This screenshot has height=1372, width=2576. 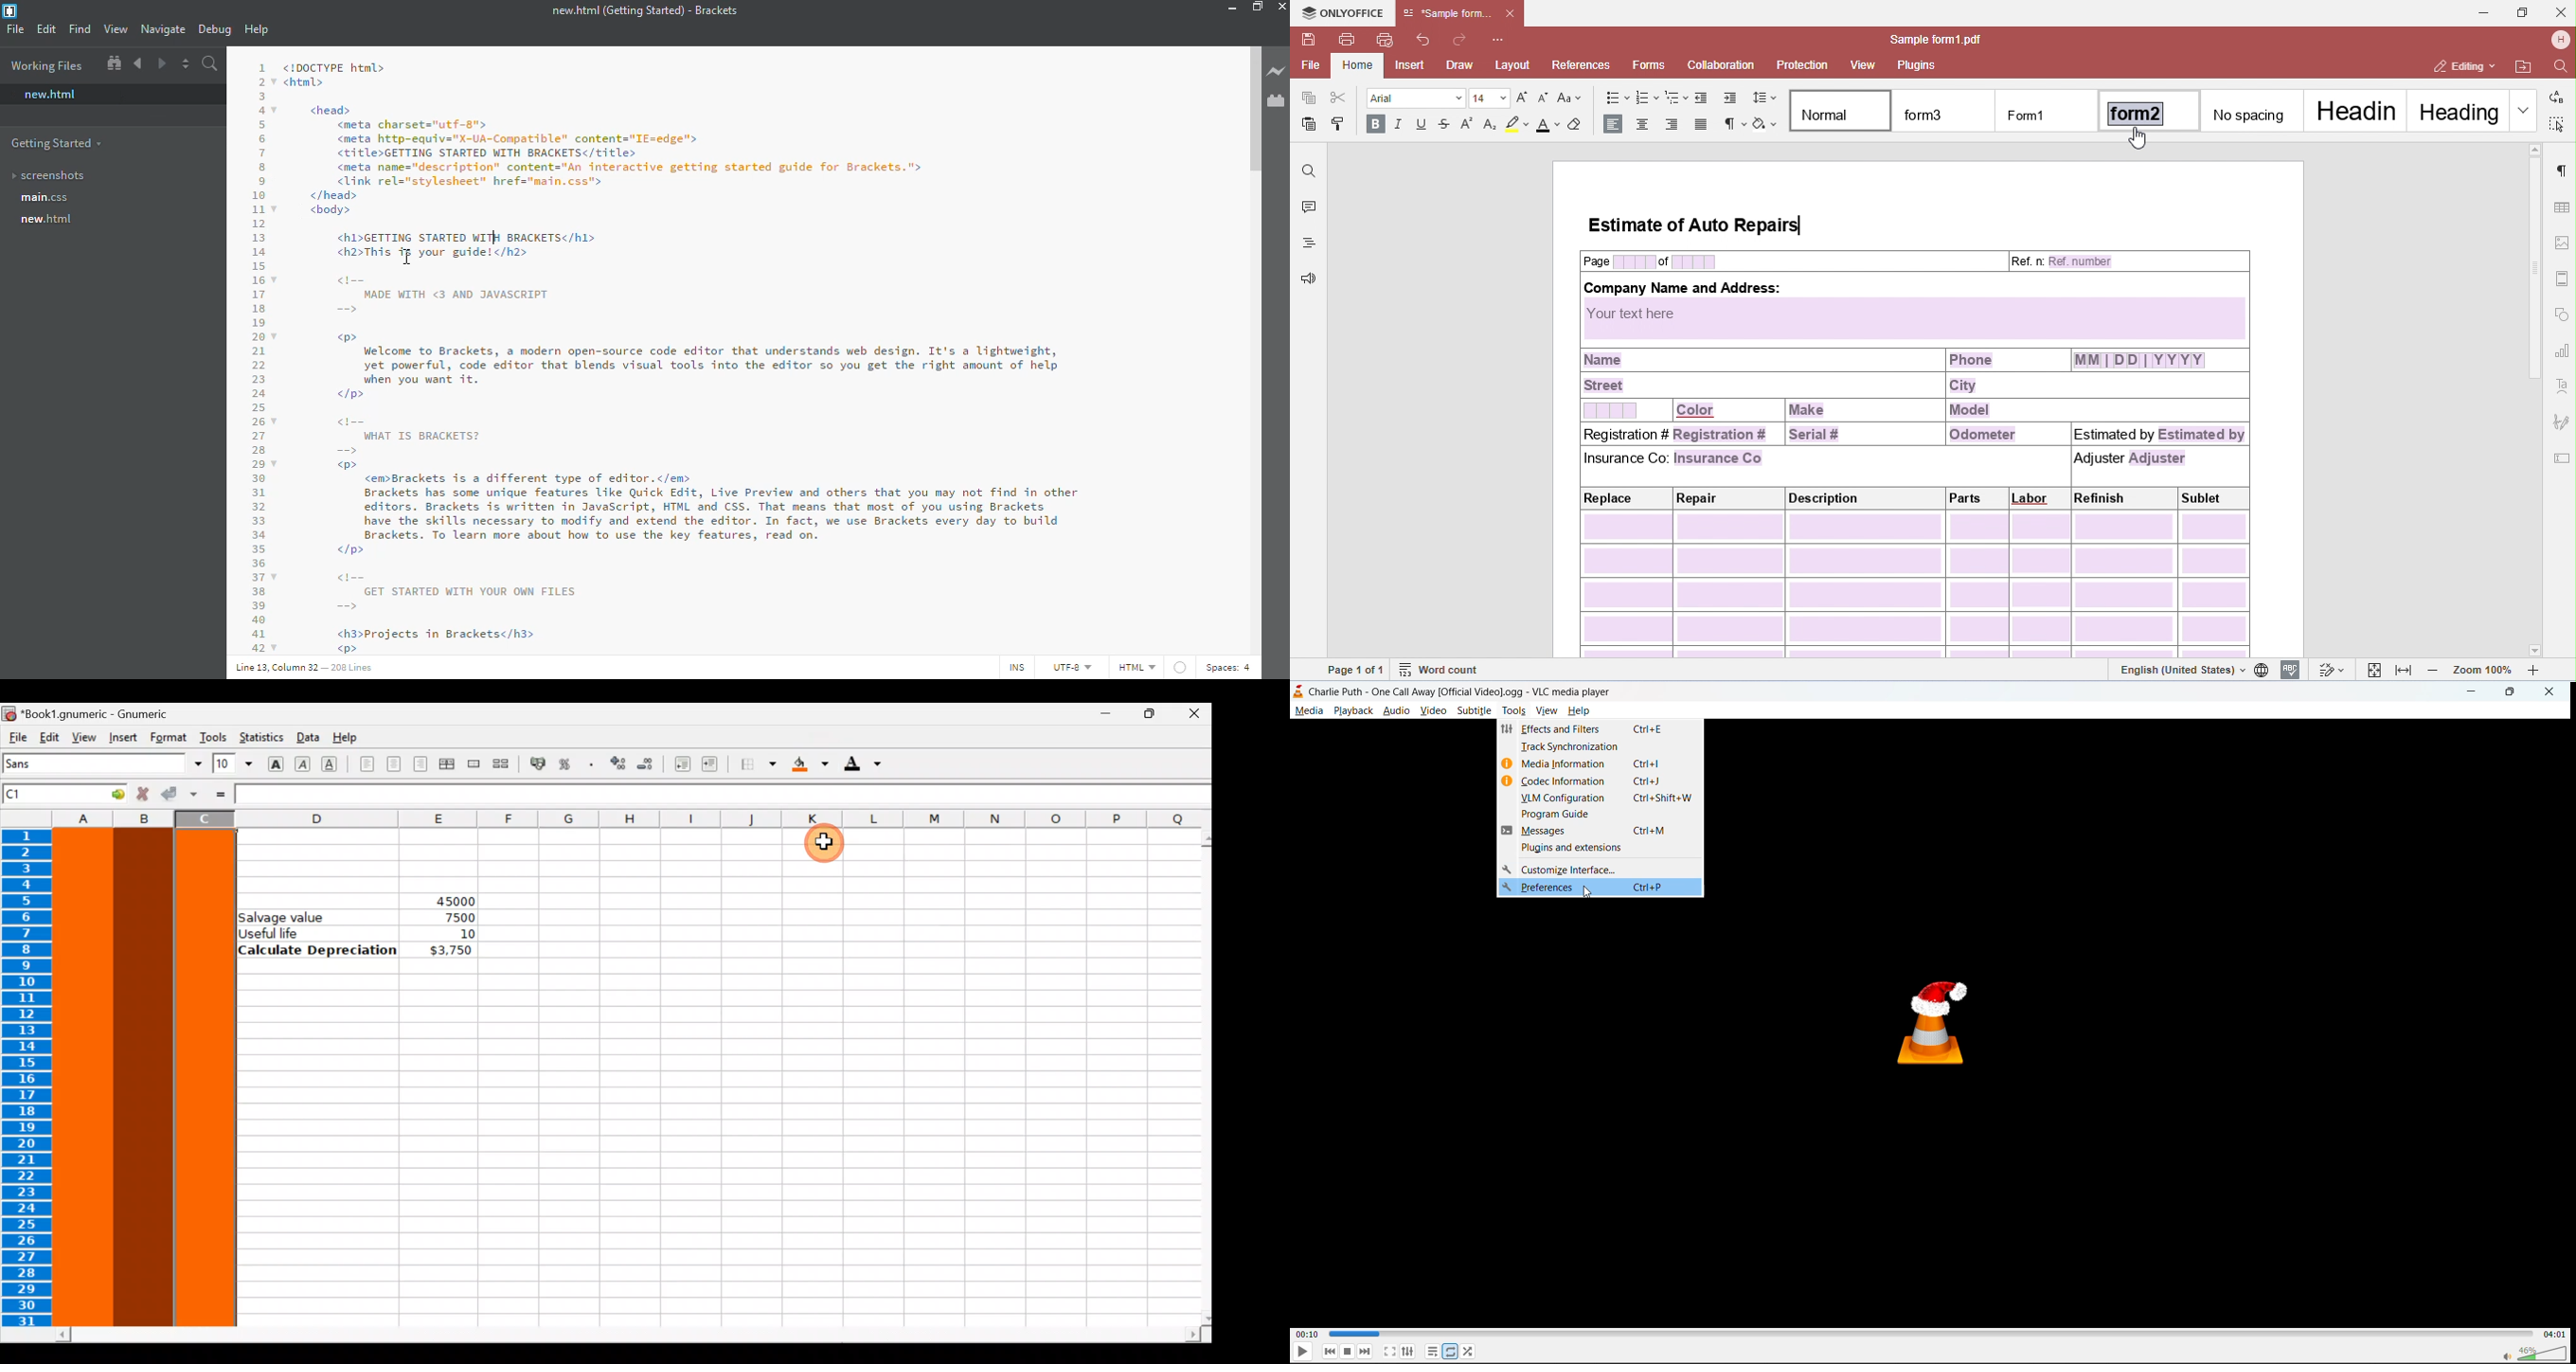 I want to click on maximize, so click(x=1257, y=7).